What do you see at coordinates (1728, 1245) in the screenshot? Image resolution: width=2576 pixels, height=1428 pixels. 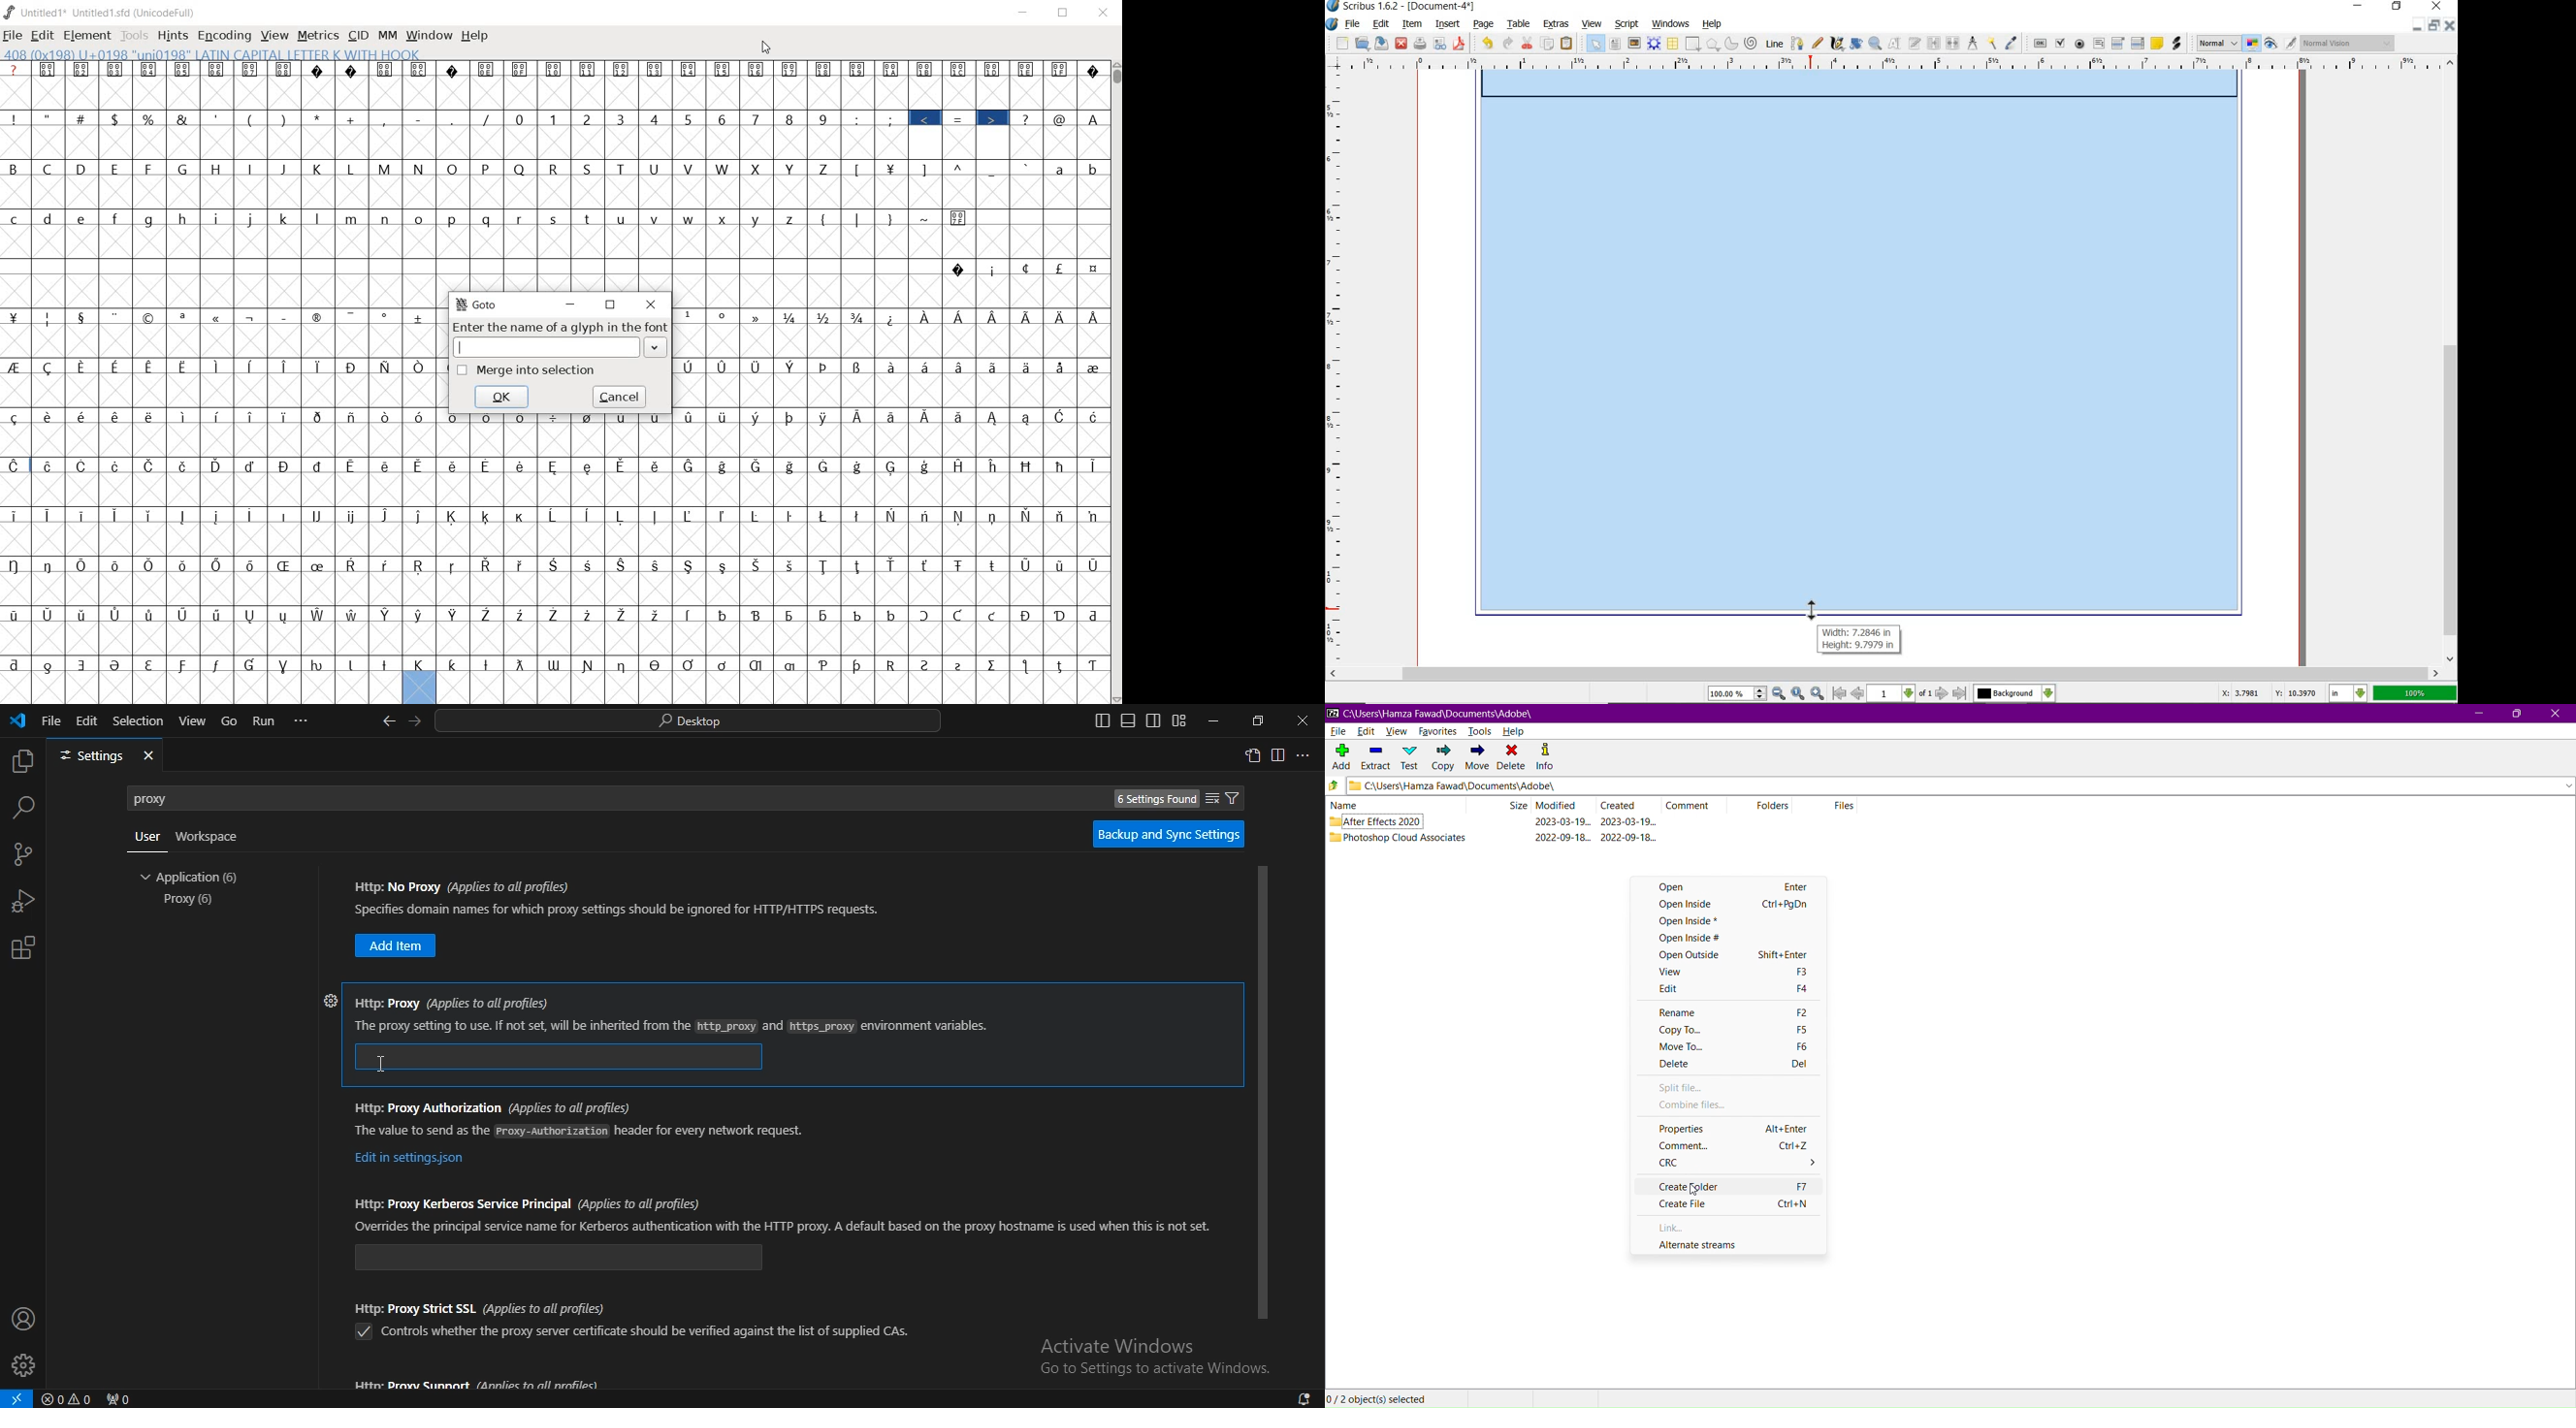 I see `Alternate Streams` at bounding box center [1728, 1245].